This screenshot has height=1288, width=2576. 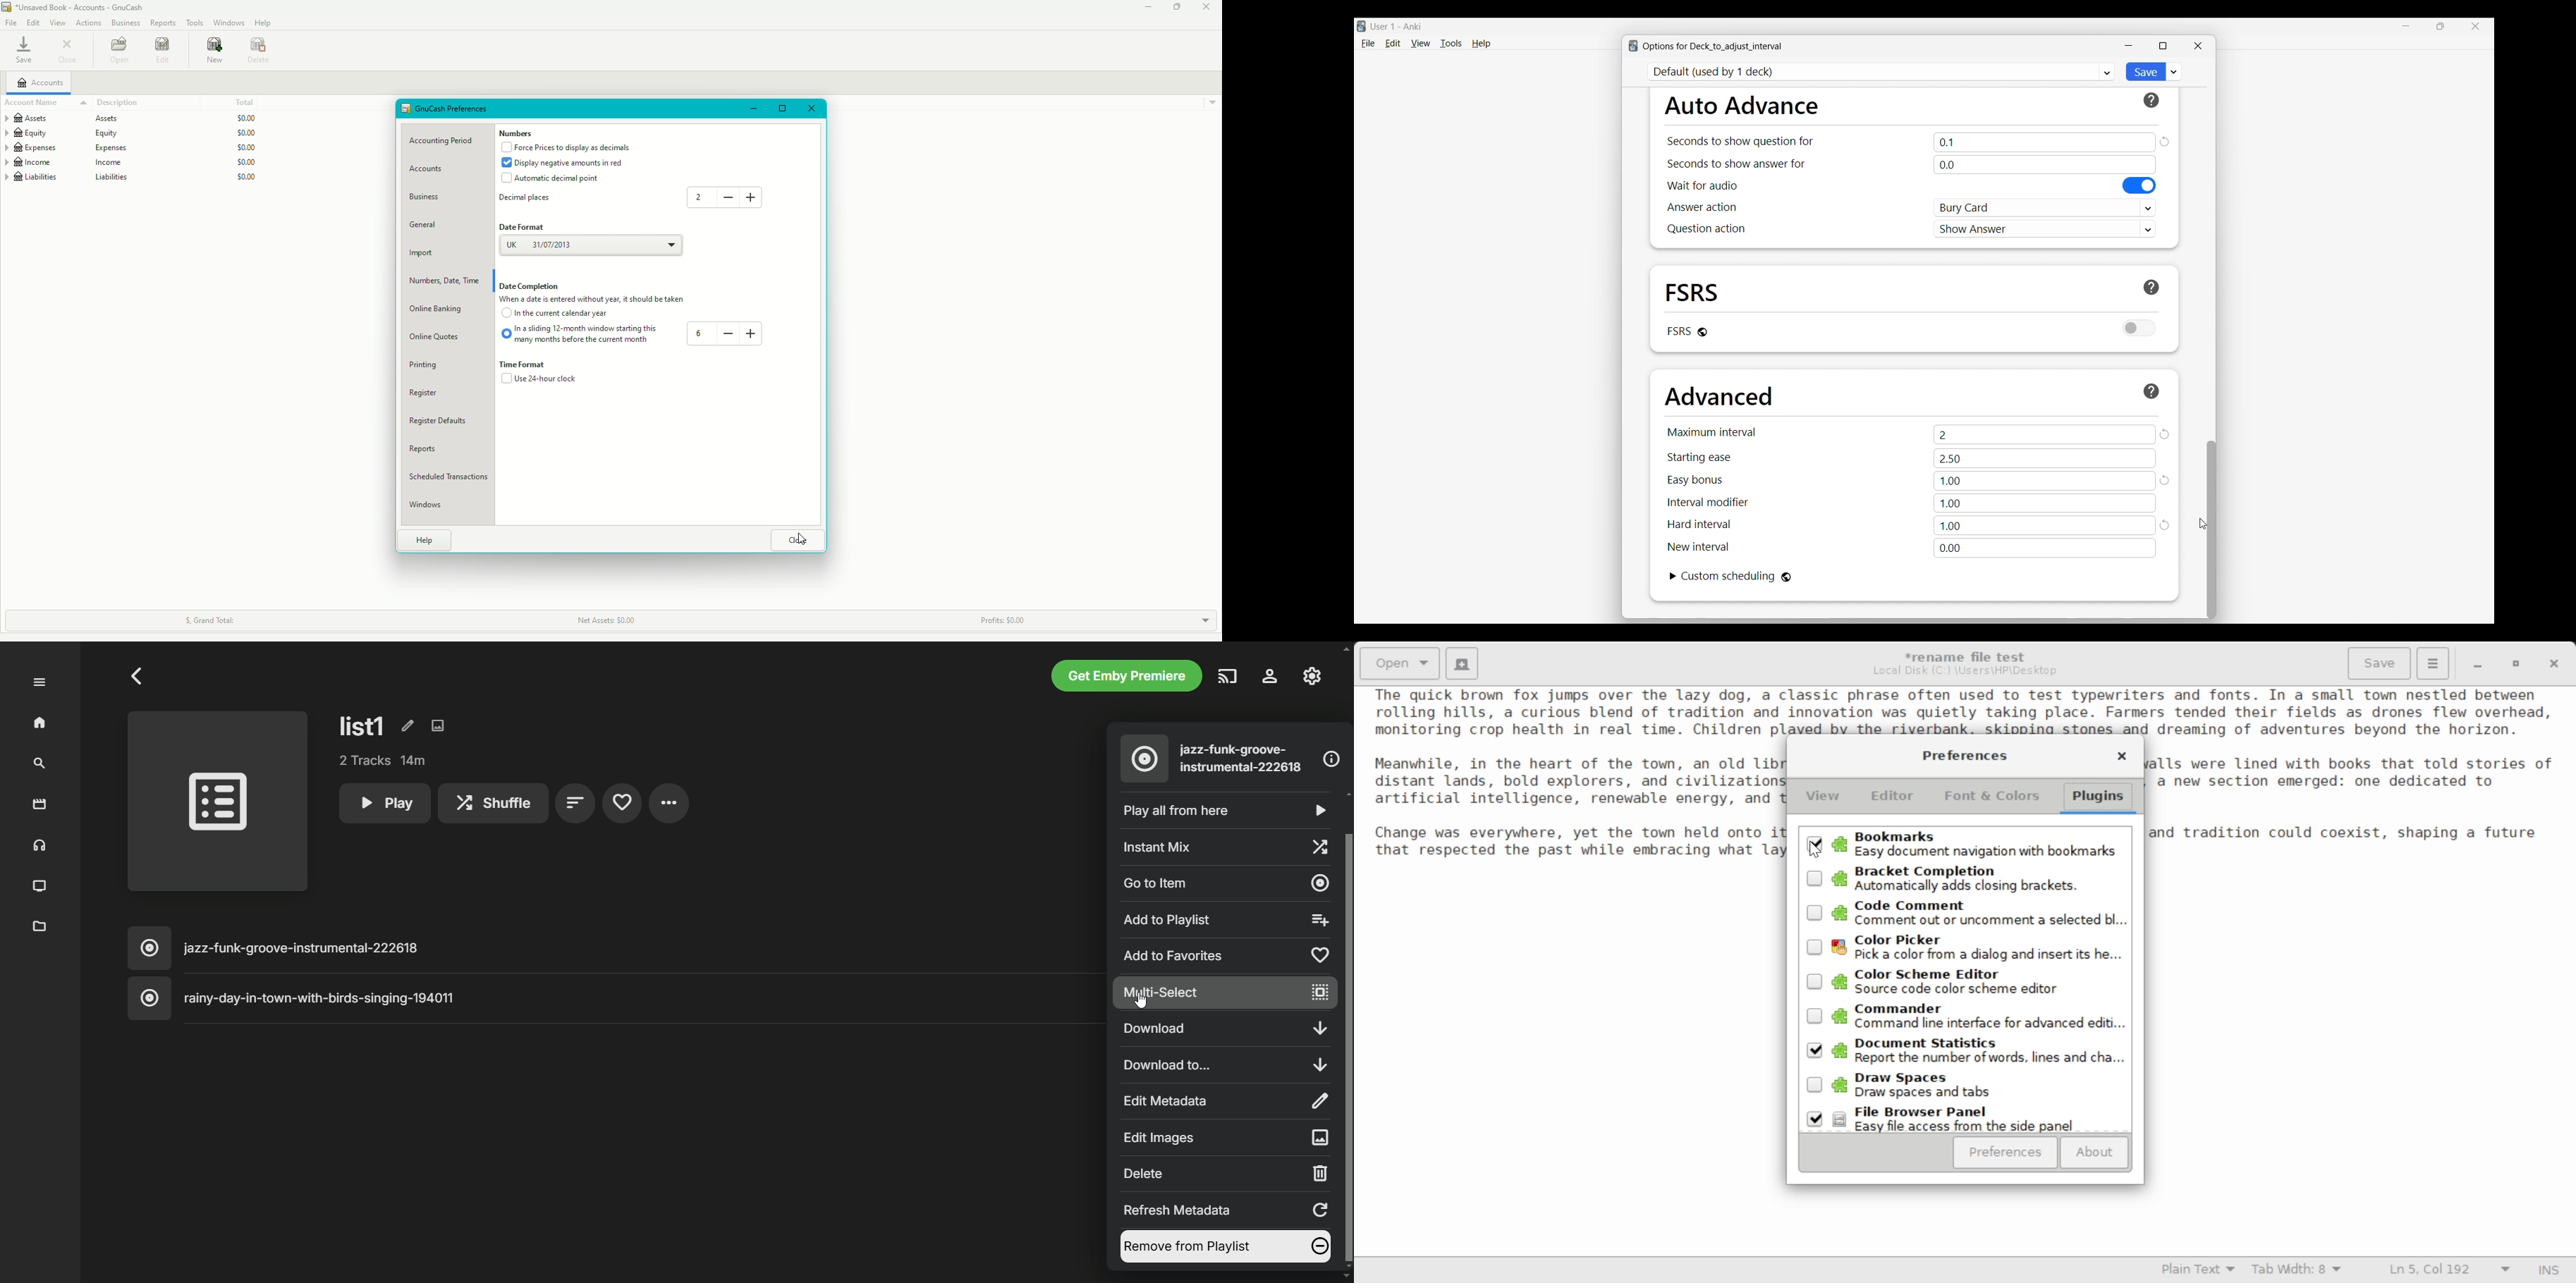 What do you see at coordinates (1882, 72) in the screenshot?
I see `Click to access other decks for settings` at bounding box center [1882, 72].